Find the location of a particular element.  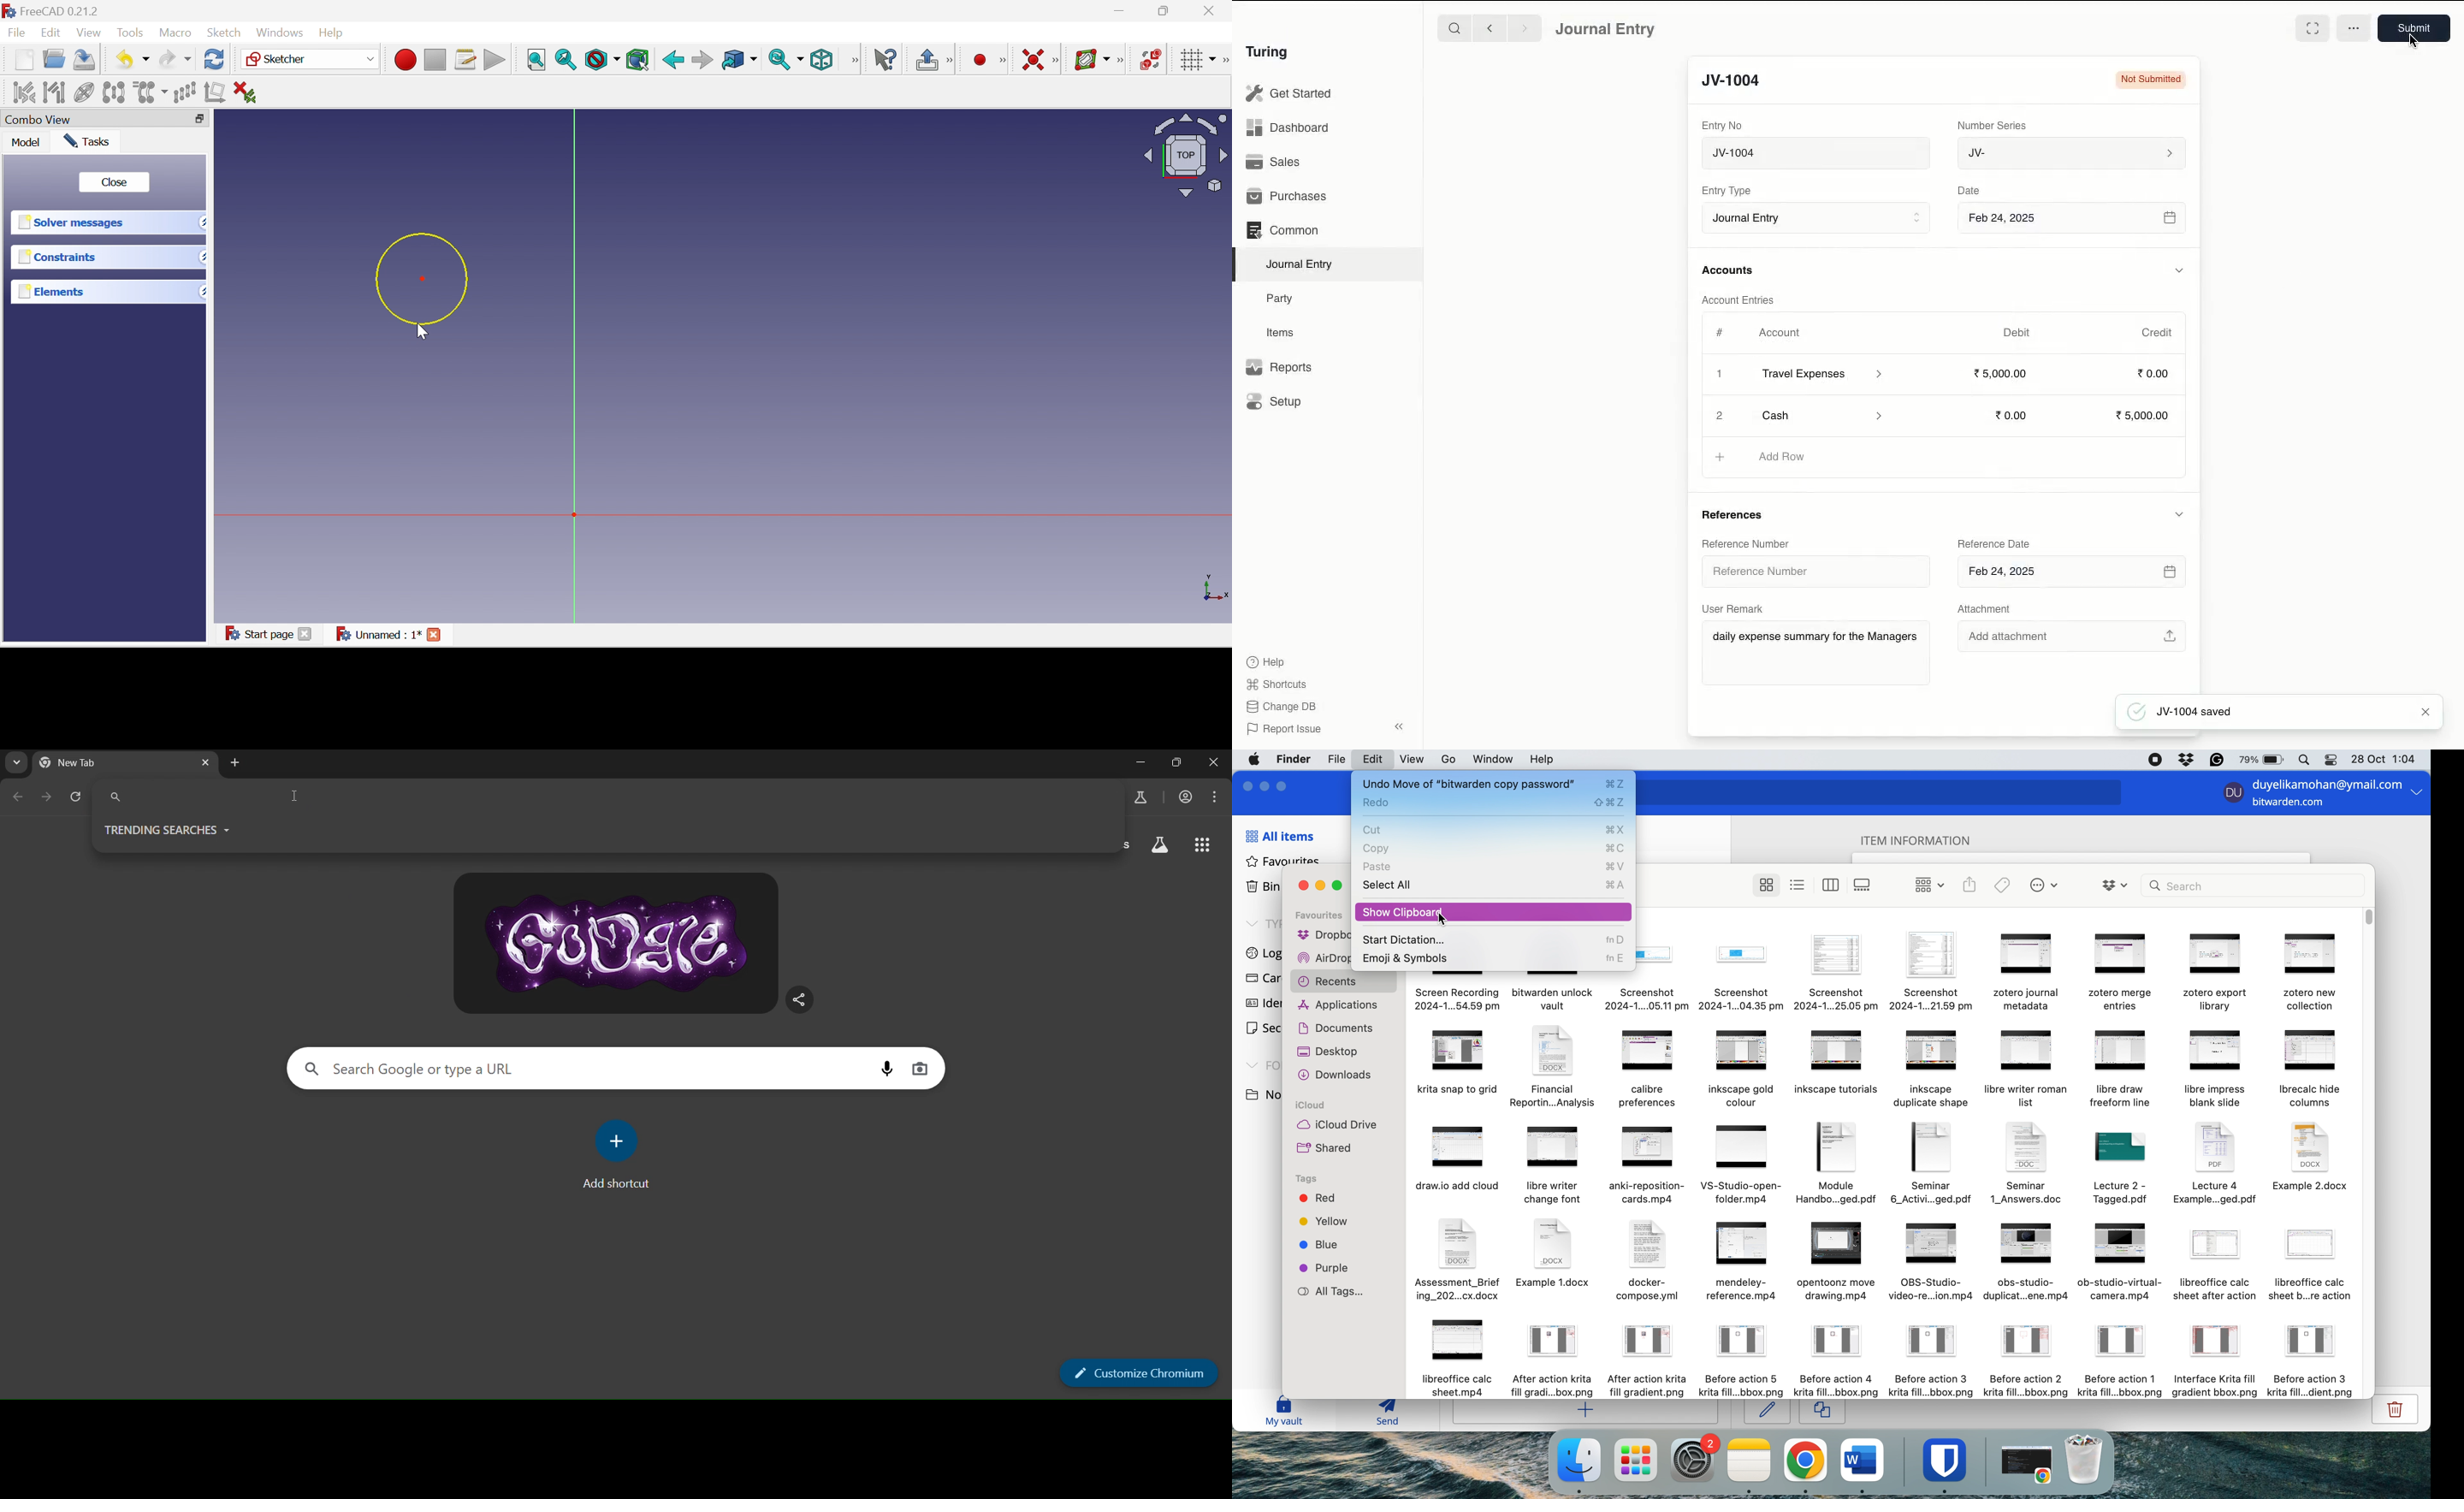

daily expense summary for the Managers is located at coordinates (1815, 639).